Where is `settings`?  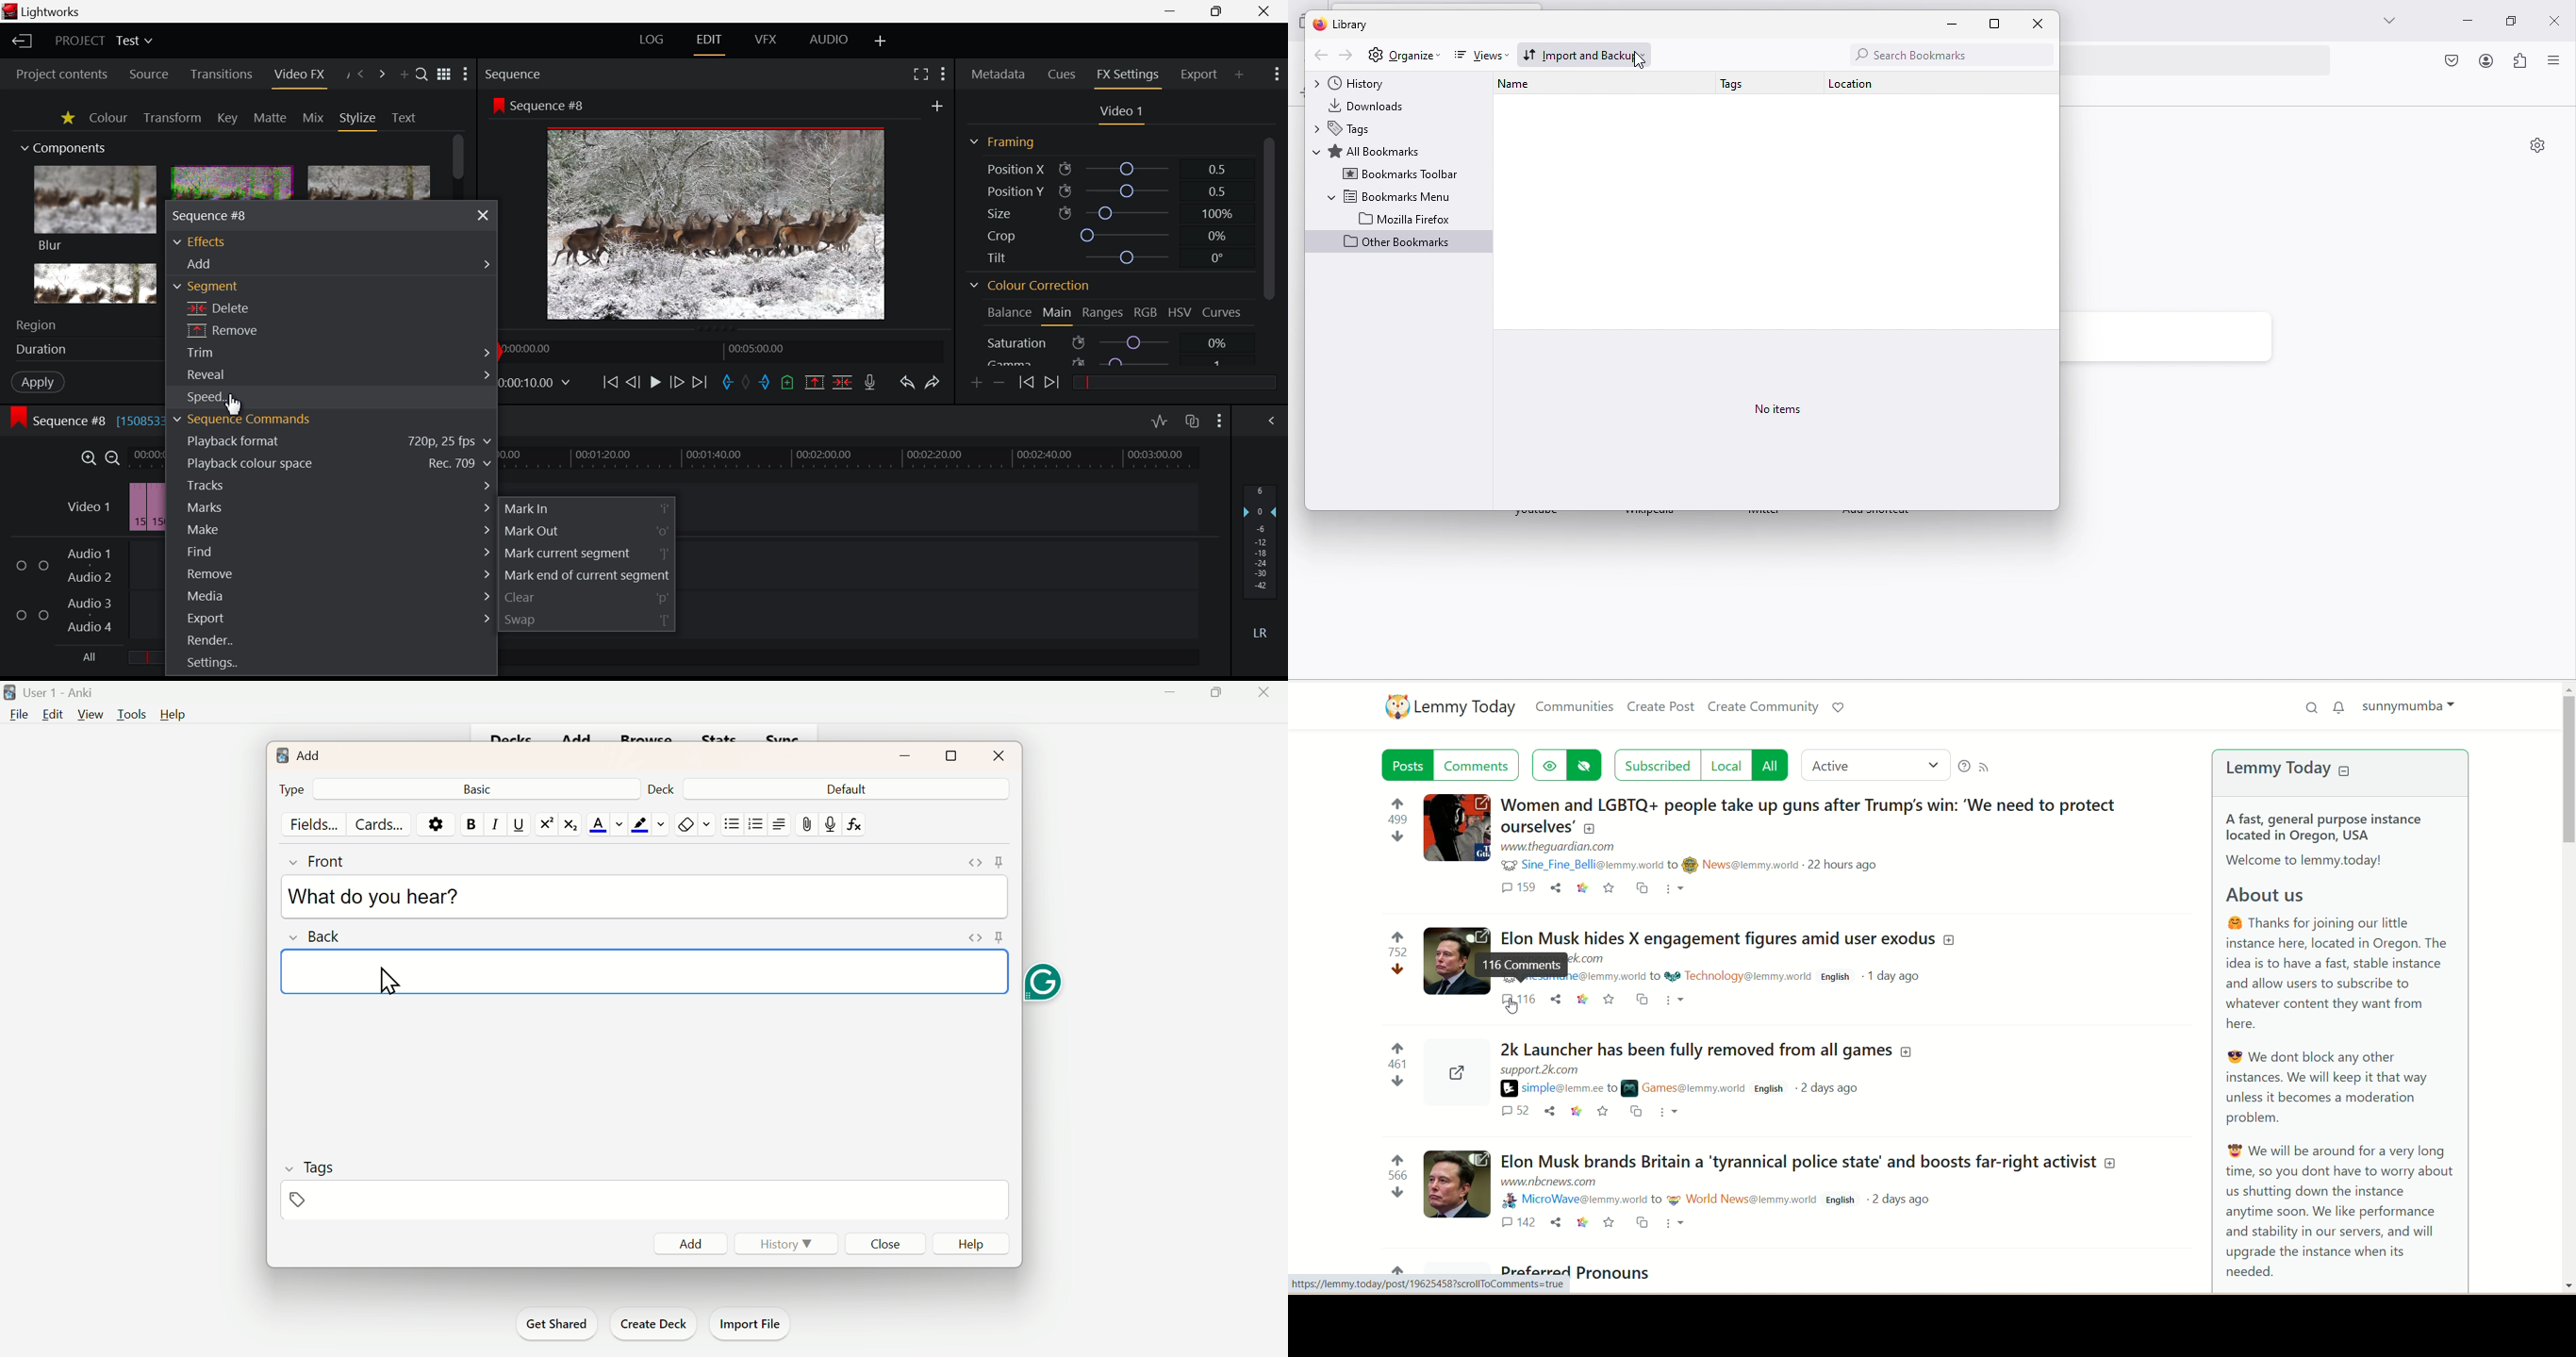 settings is located at coordinates (2537, 147).